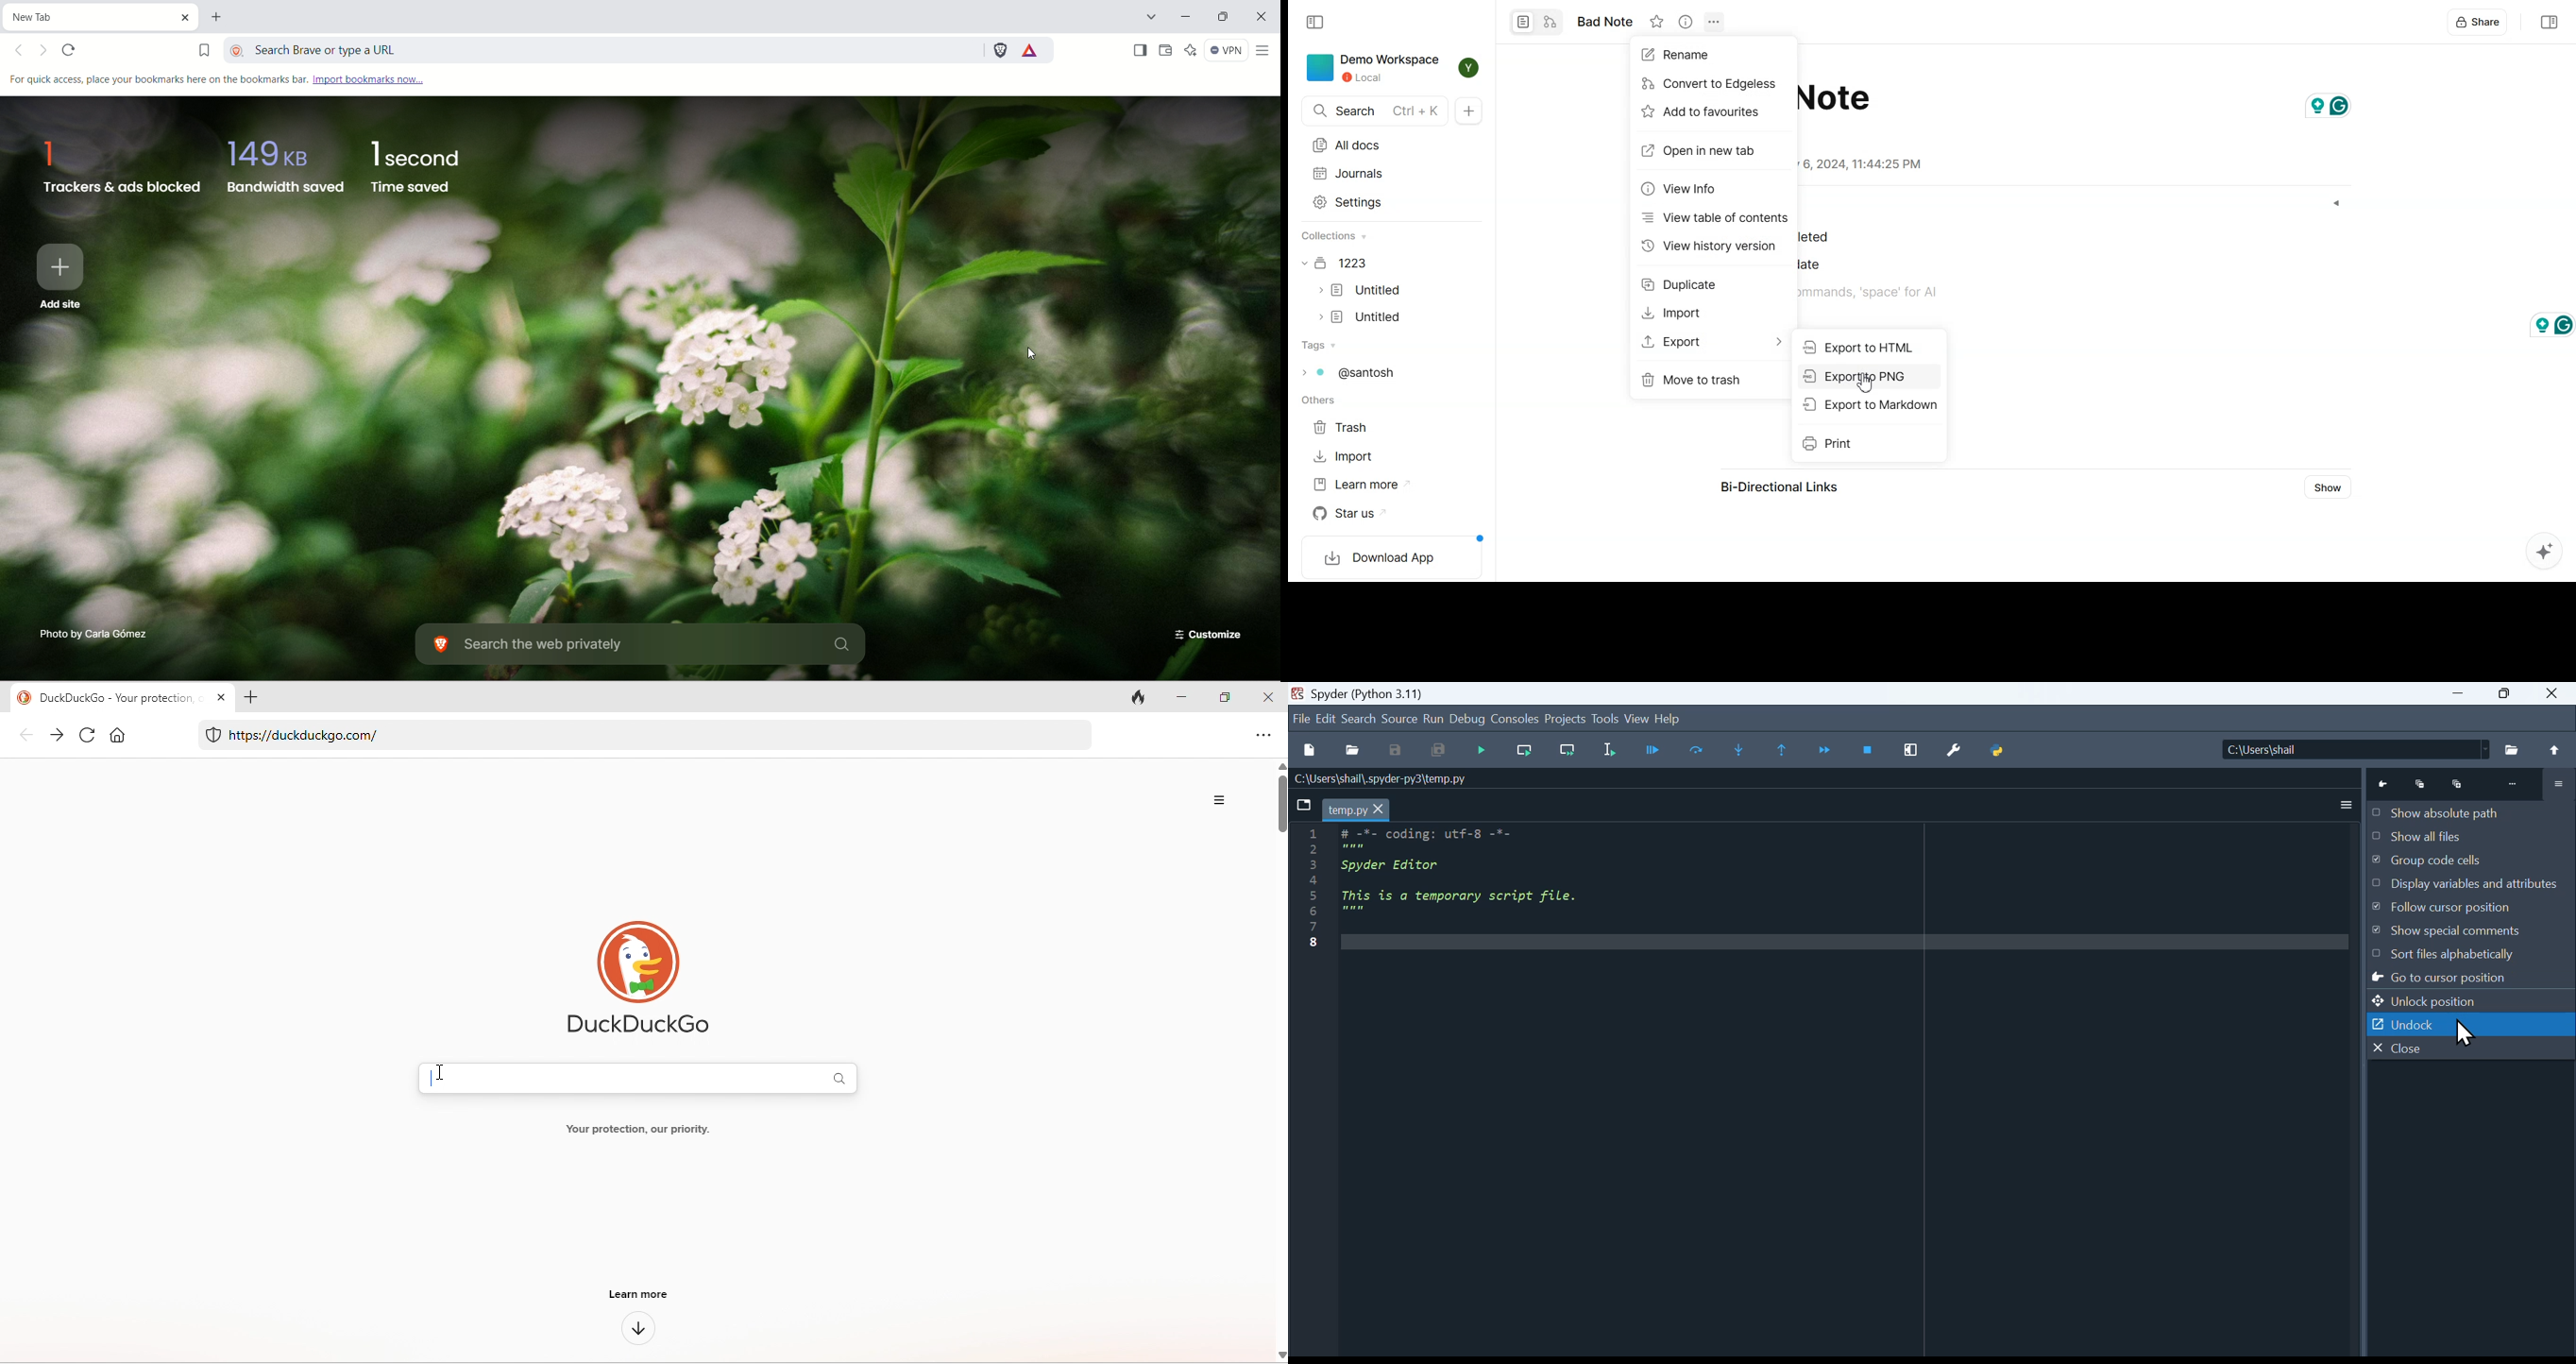 This screenshot has height=1372, width=2576. Describe the element at coordinates (1681, 189) in the screenshot. I see `View info` at that location.